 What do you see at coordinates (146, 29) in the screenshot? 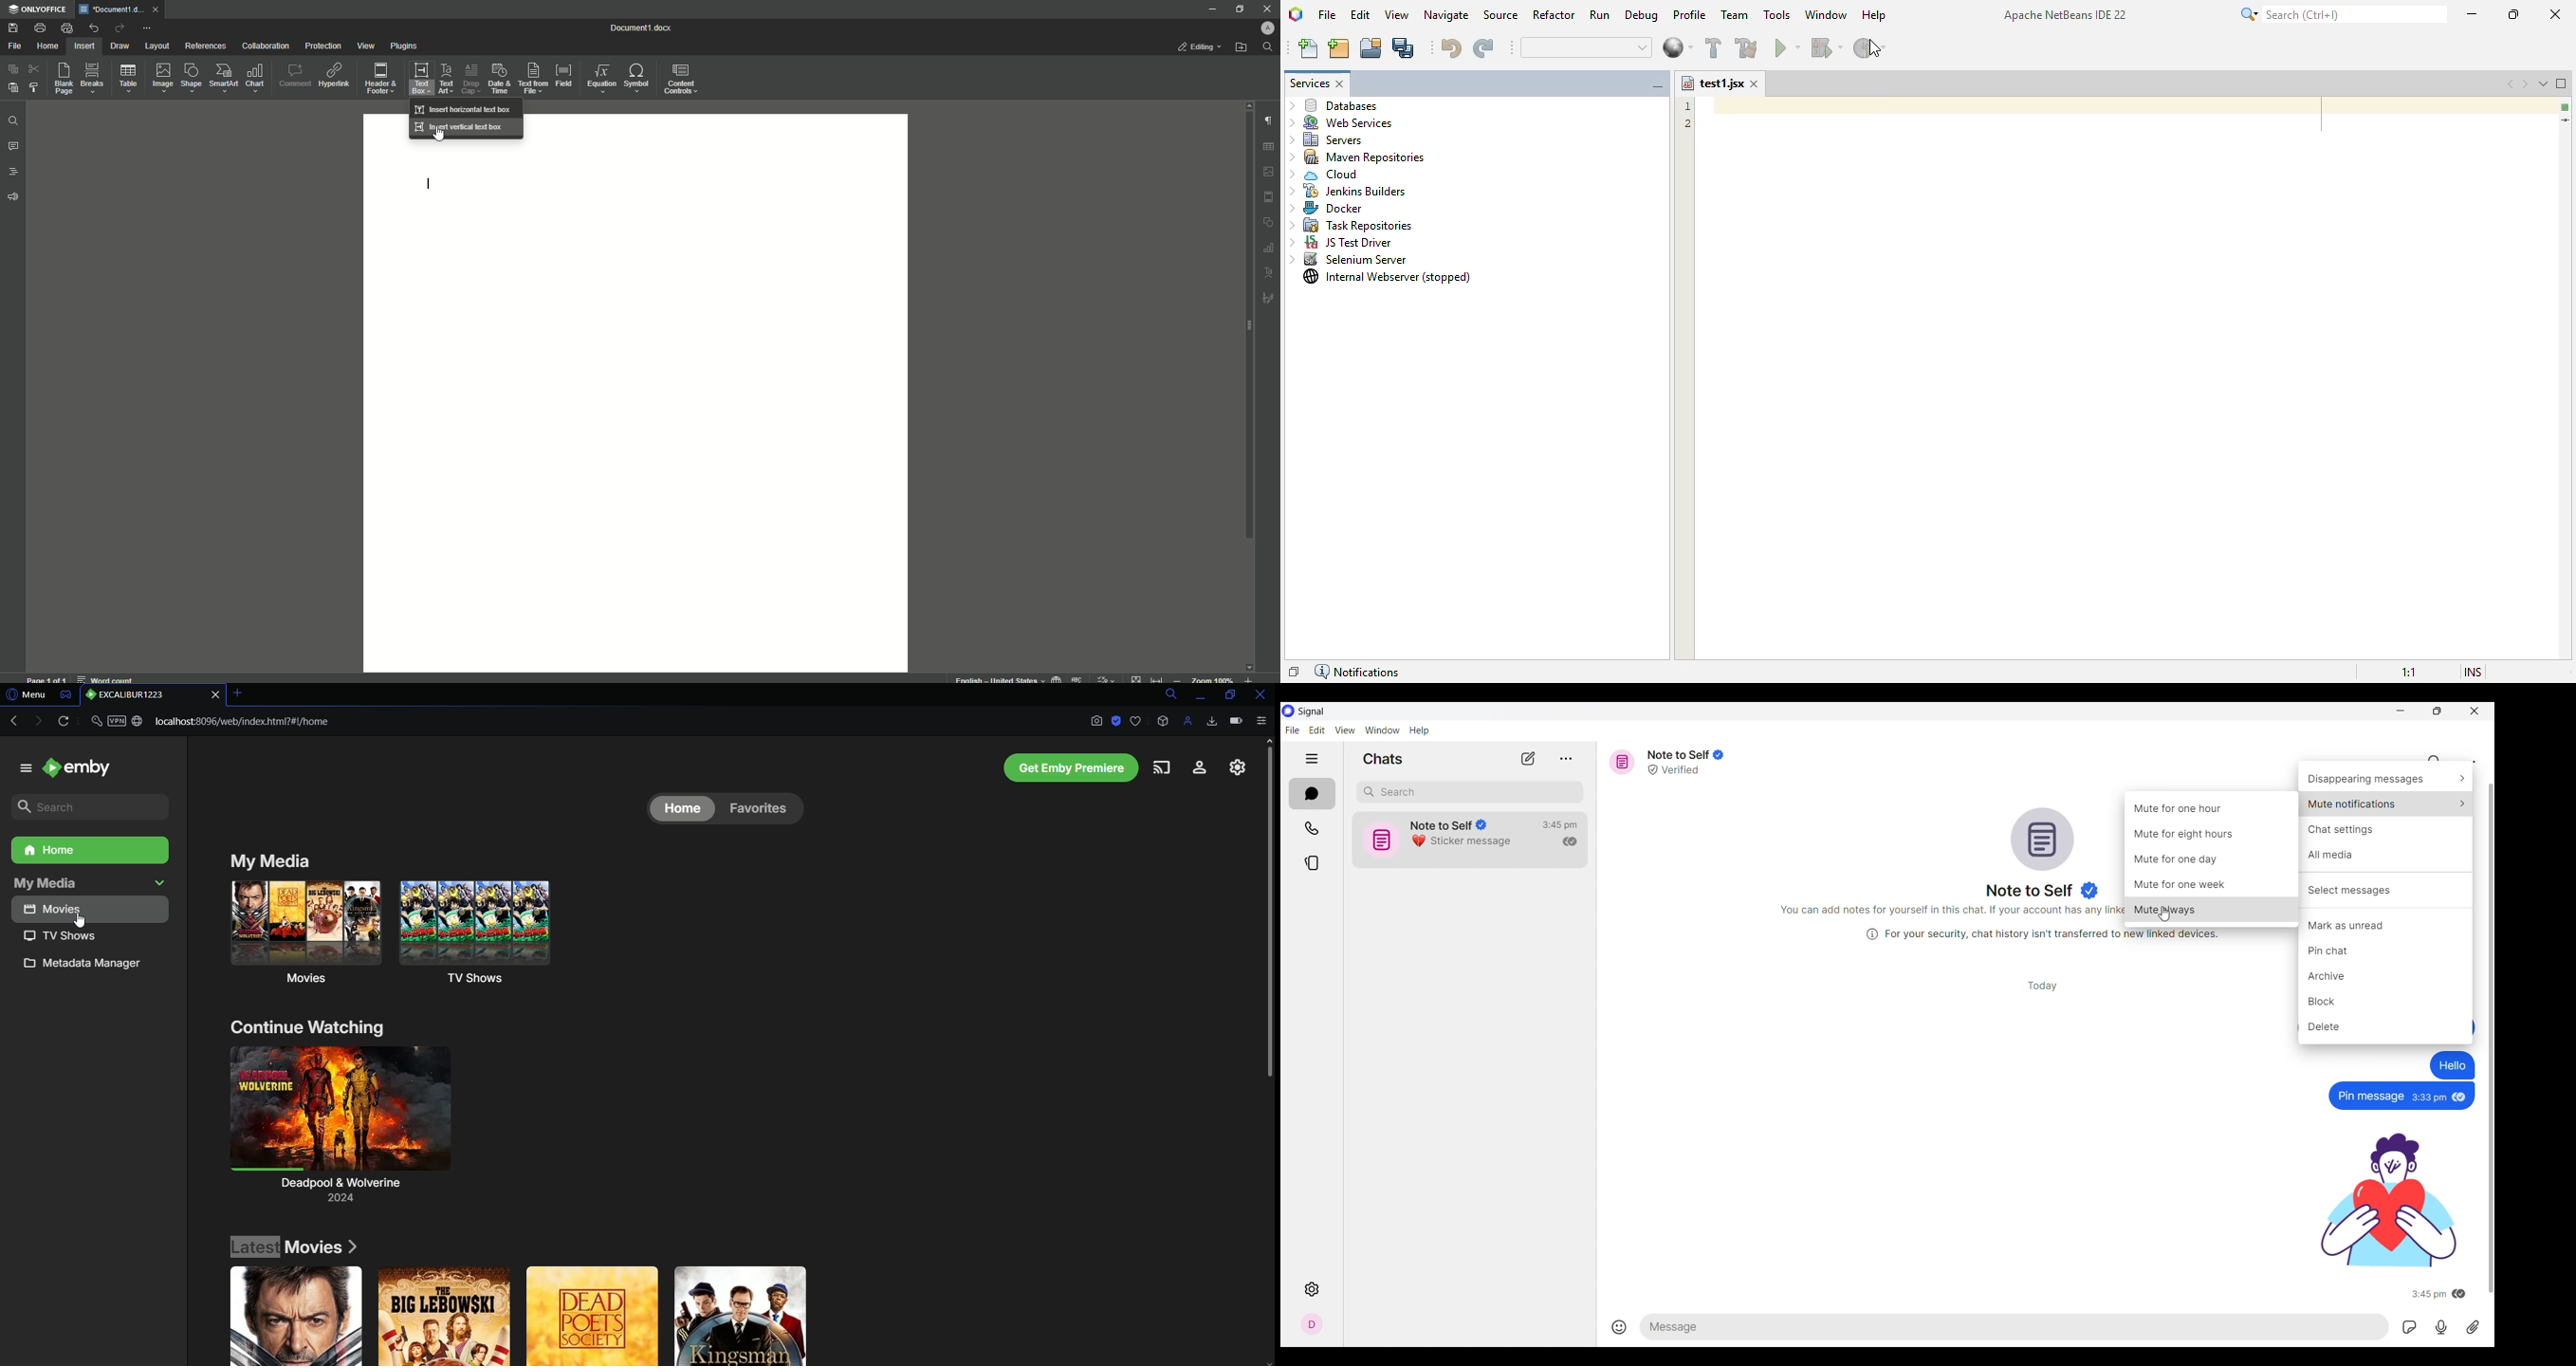
I see `More Actions` at bounding box center [146, 29].